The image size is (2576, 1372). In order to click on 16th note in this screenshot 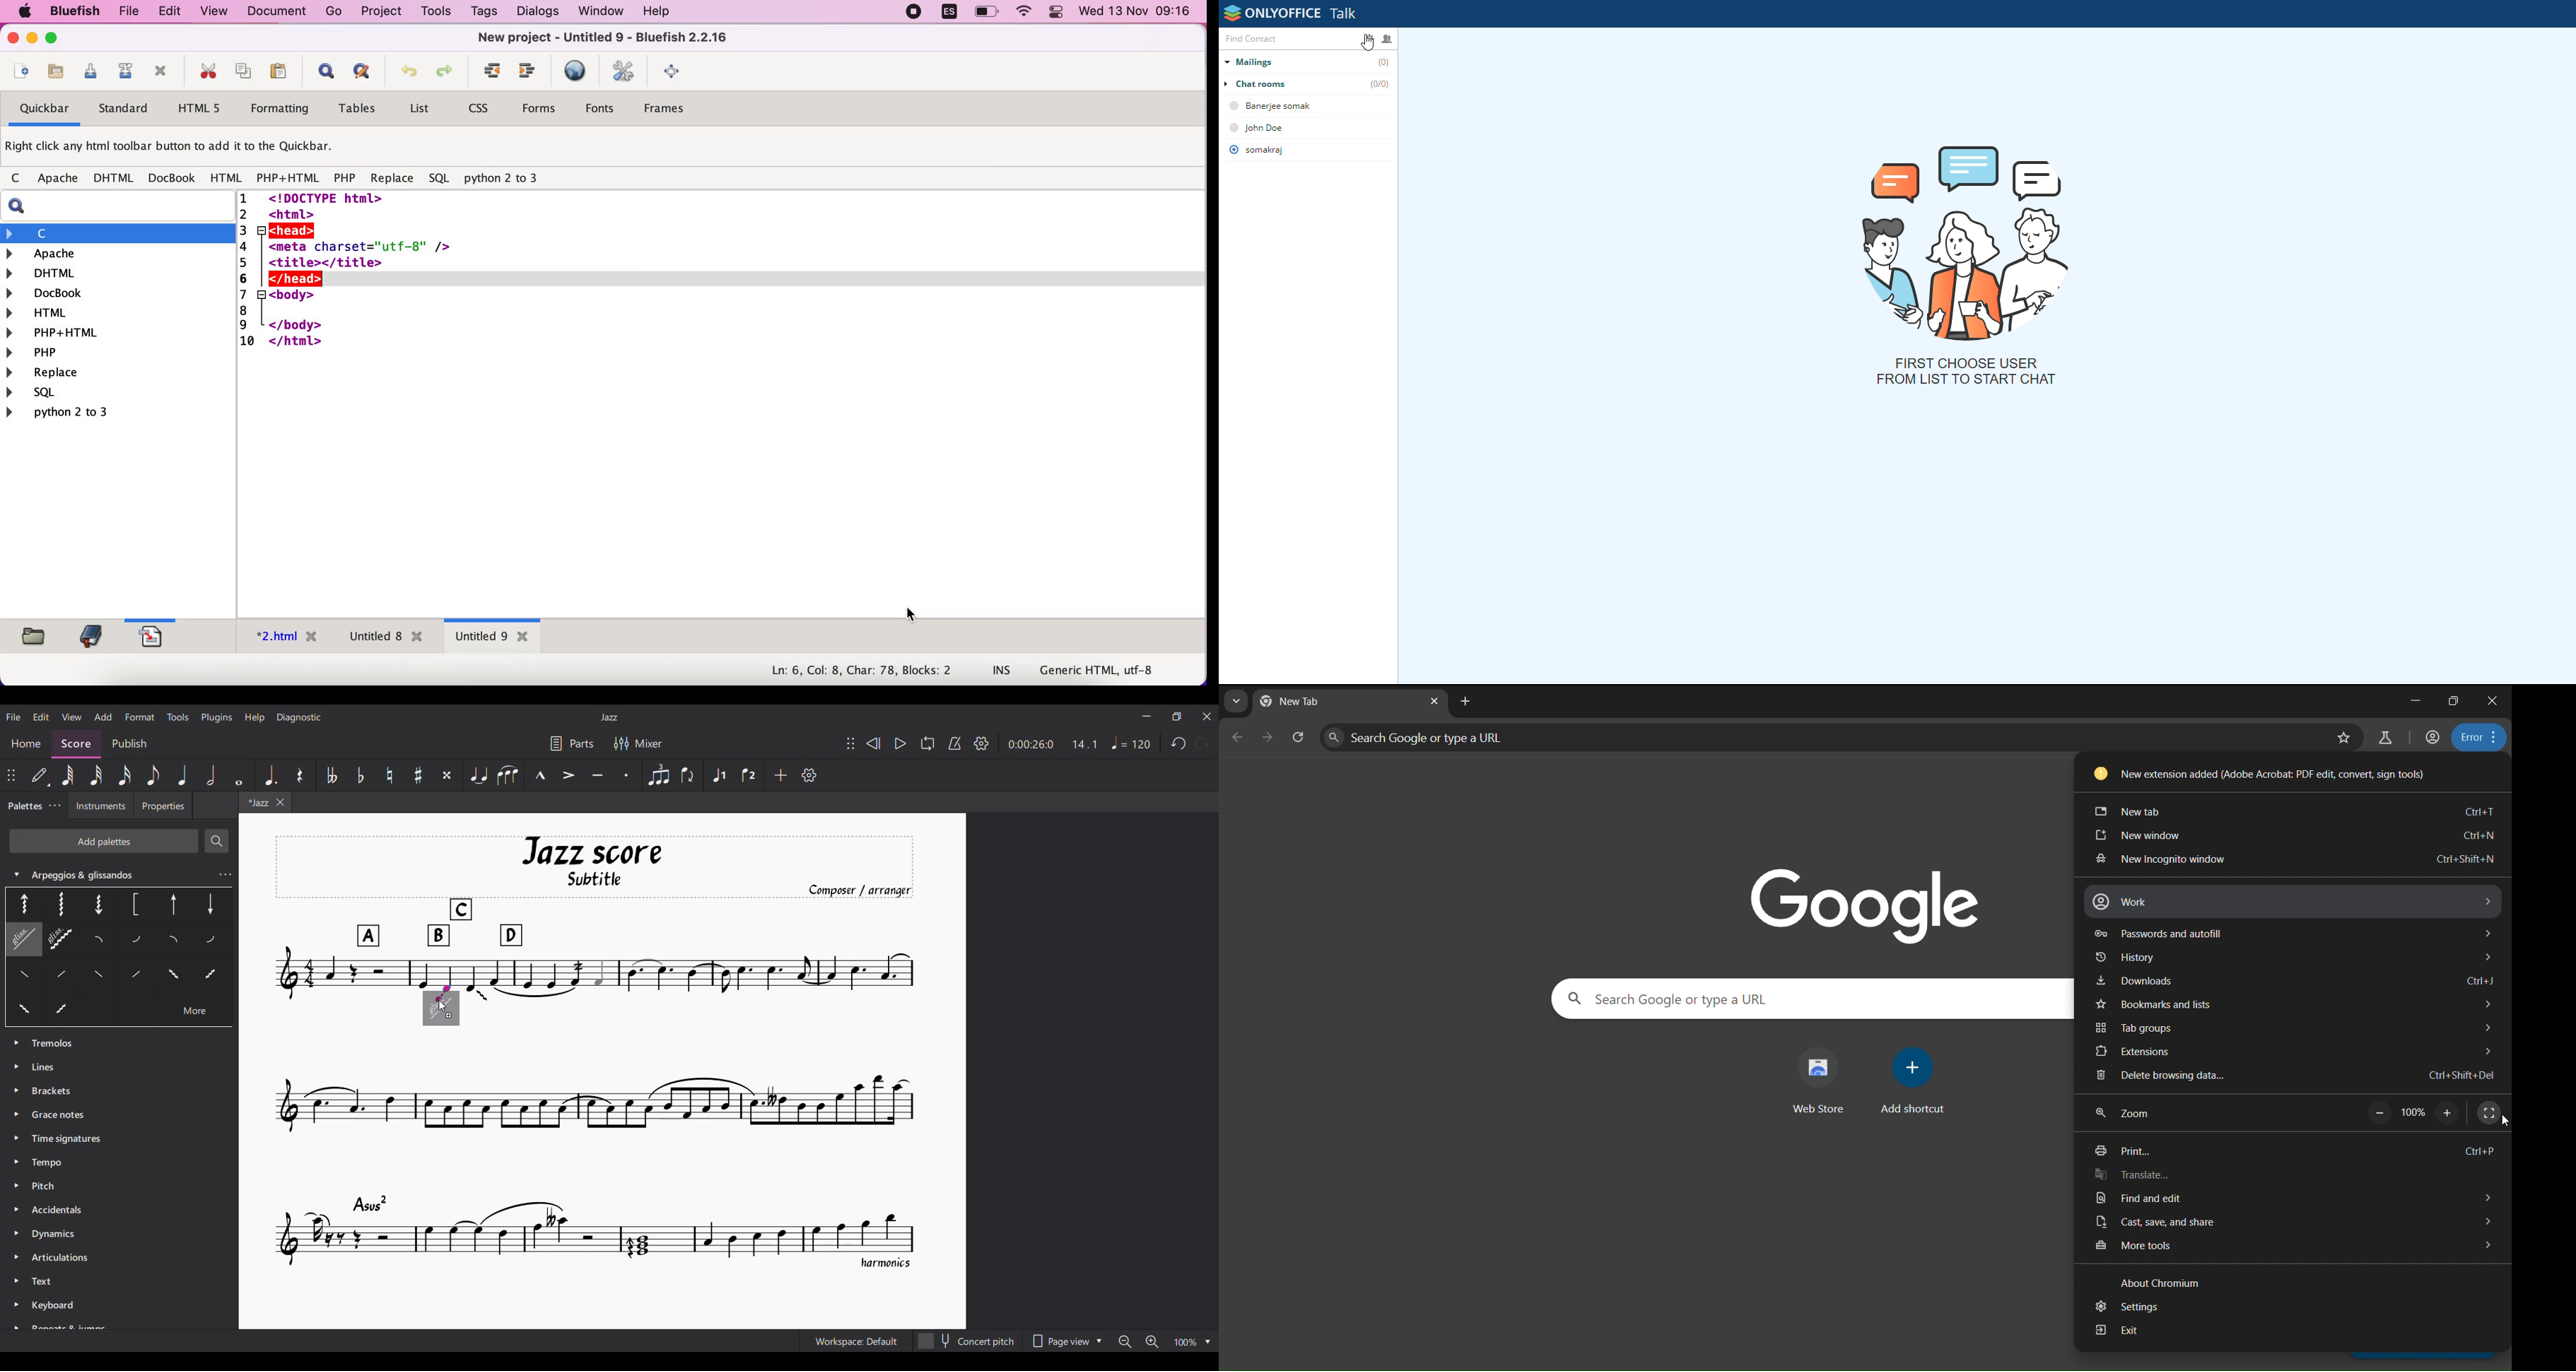, I will do `click(124, 775)`.